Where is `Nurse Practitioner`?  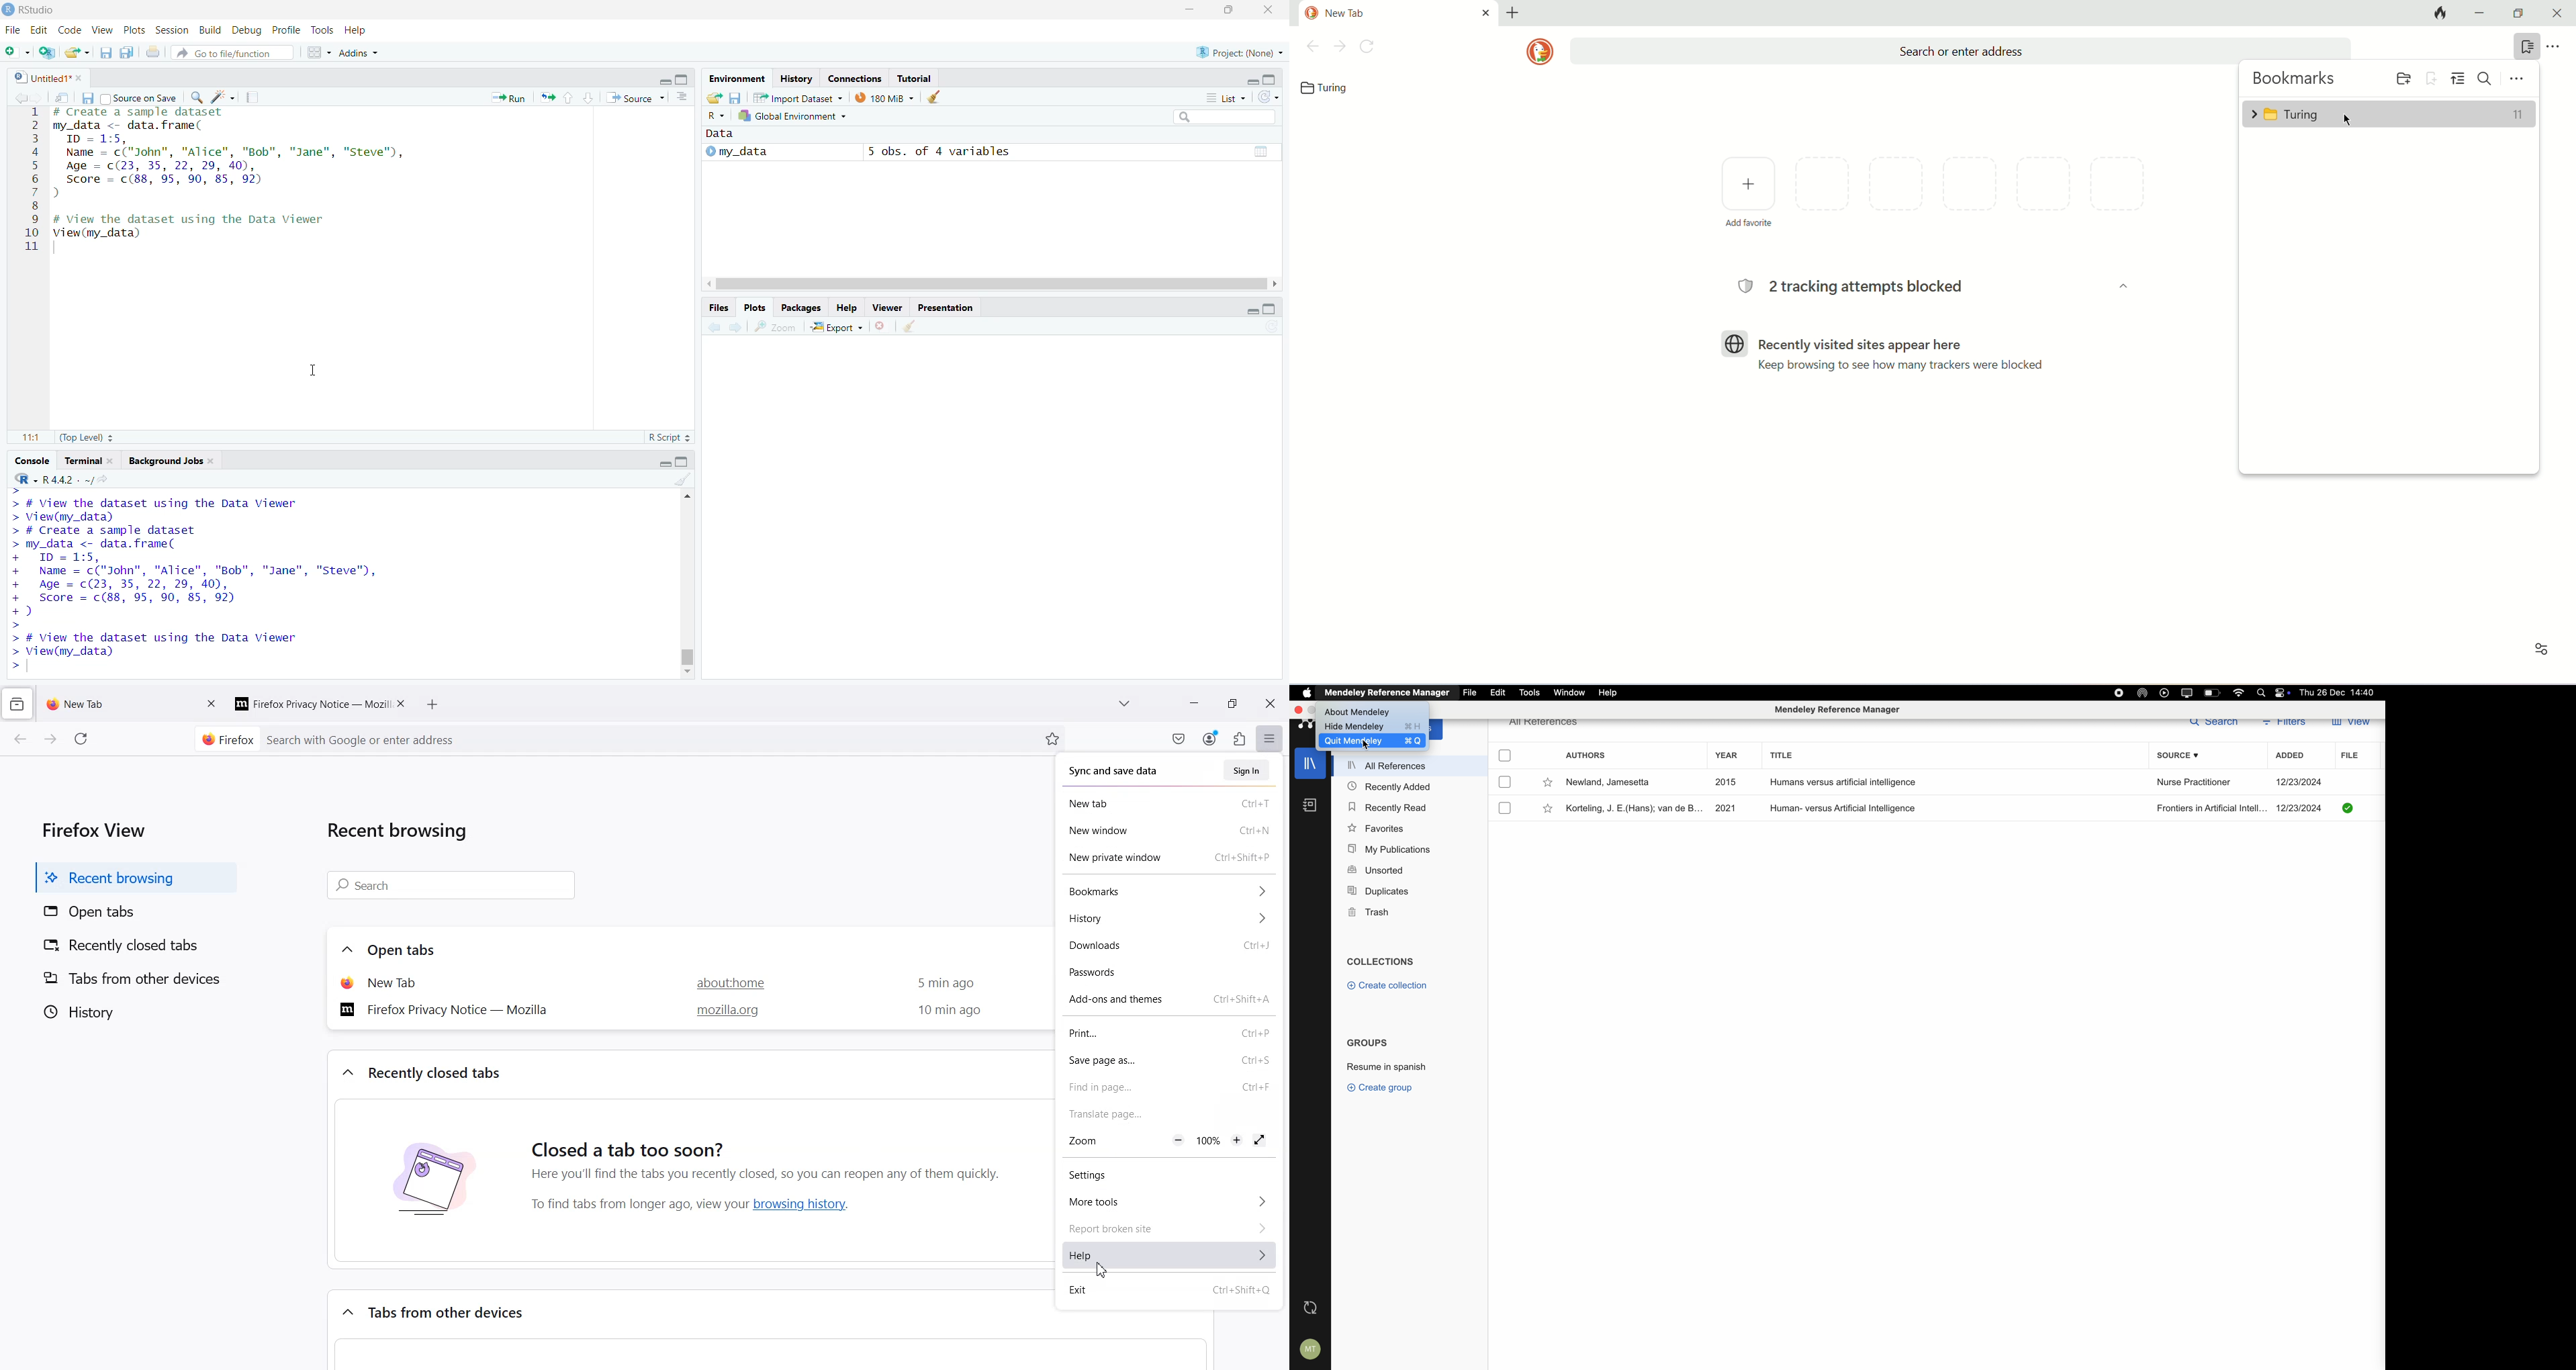
Nurse Practitioner is located at coordinates (2193, 783).